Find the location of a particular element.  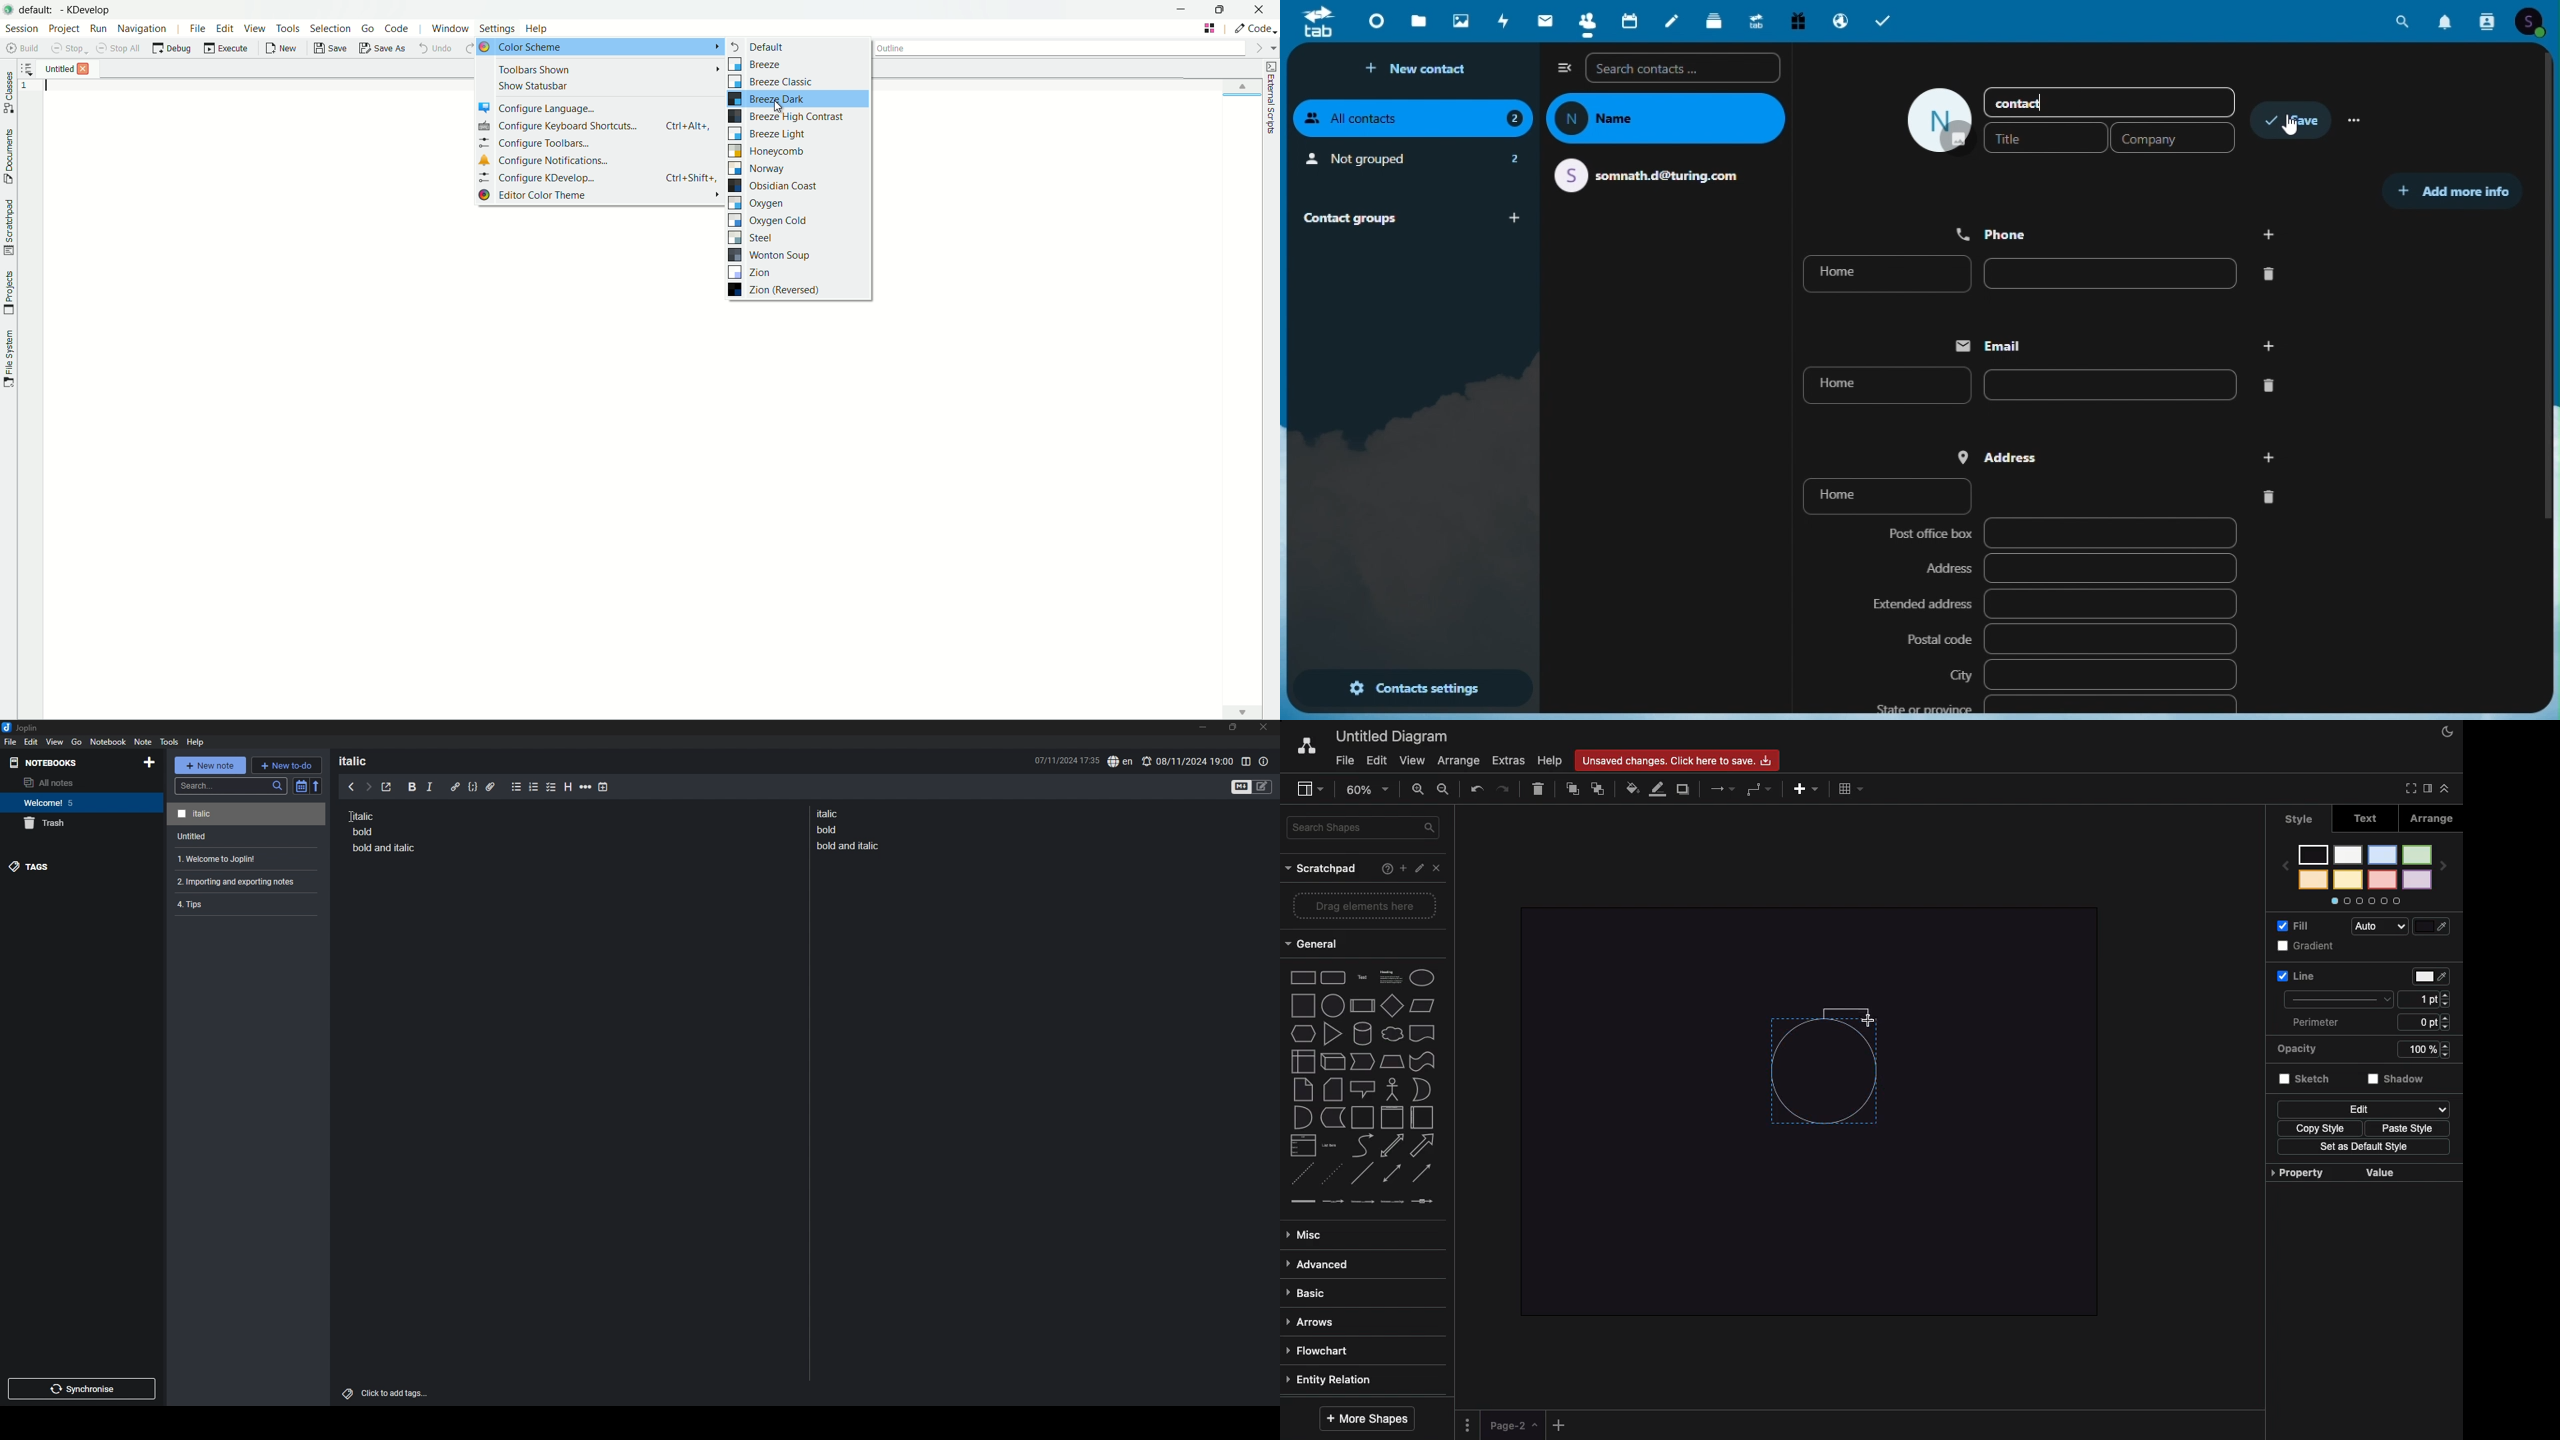

note is located at coordinates (243, 859).